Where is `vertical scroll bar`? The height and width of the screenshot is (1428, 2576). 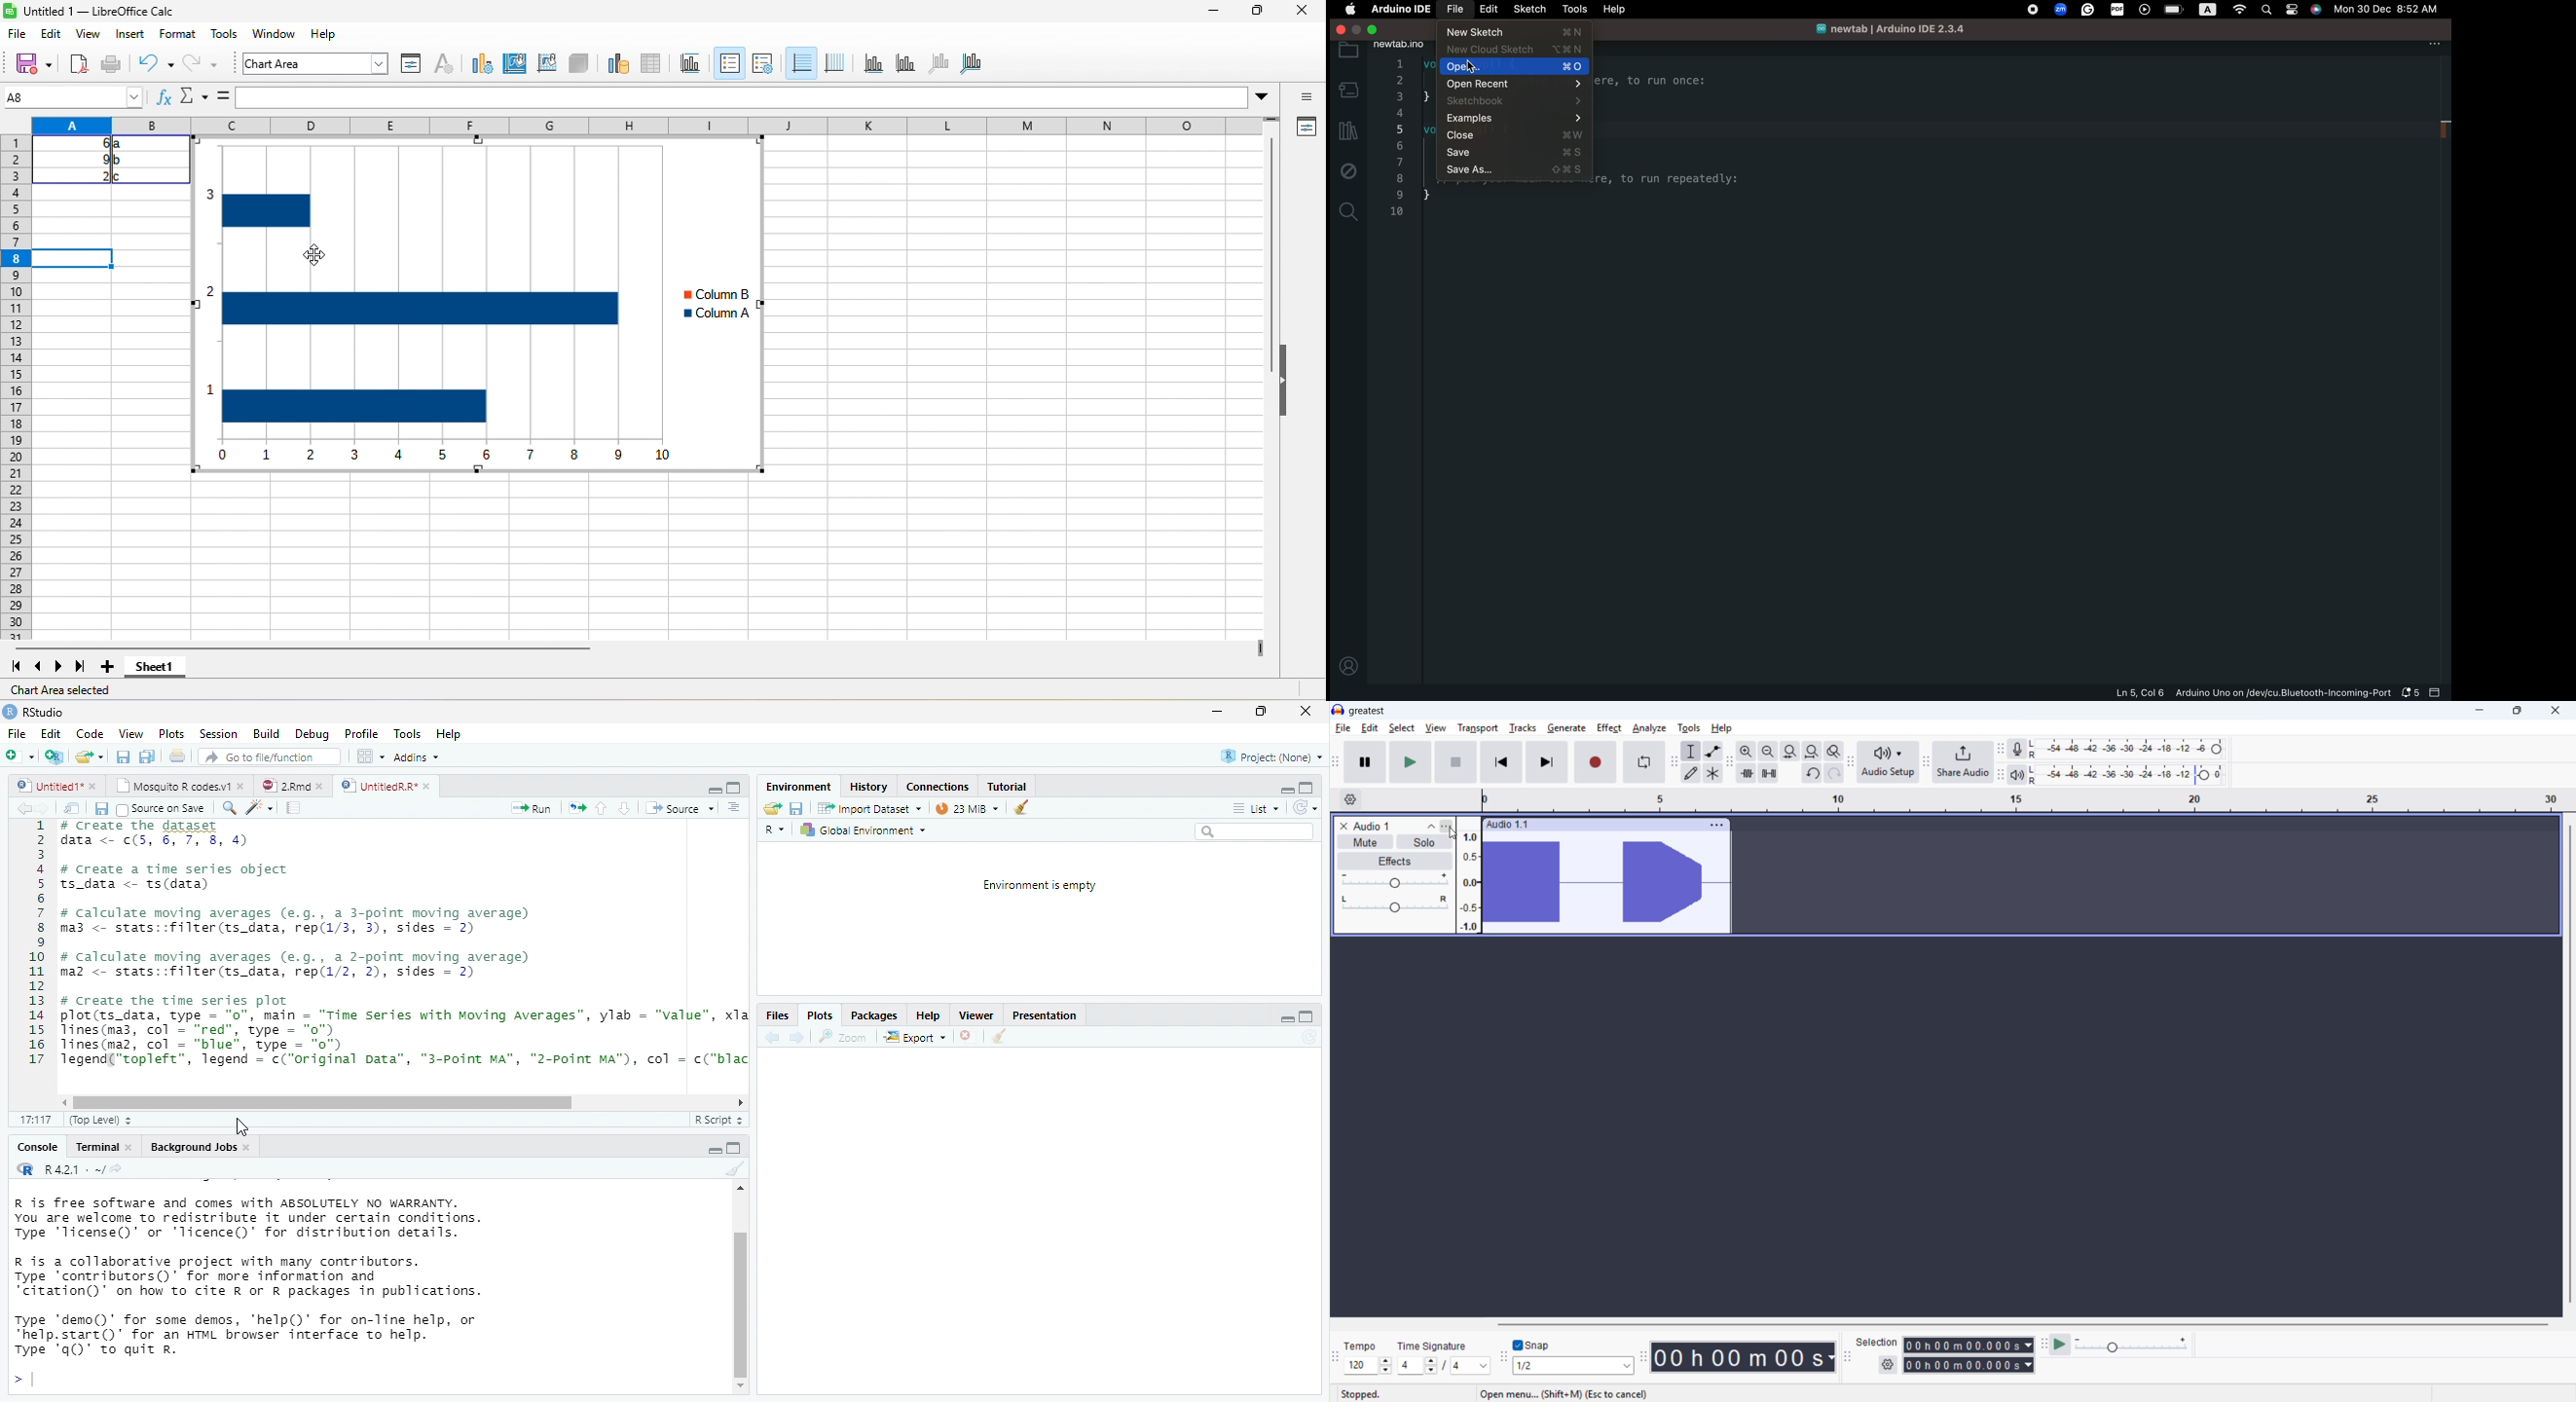 vertical scroll bar is located at coordinates (1269, 285).